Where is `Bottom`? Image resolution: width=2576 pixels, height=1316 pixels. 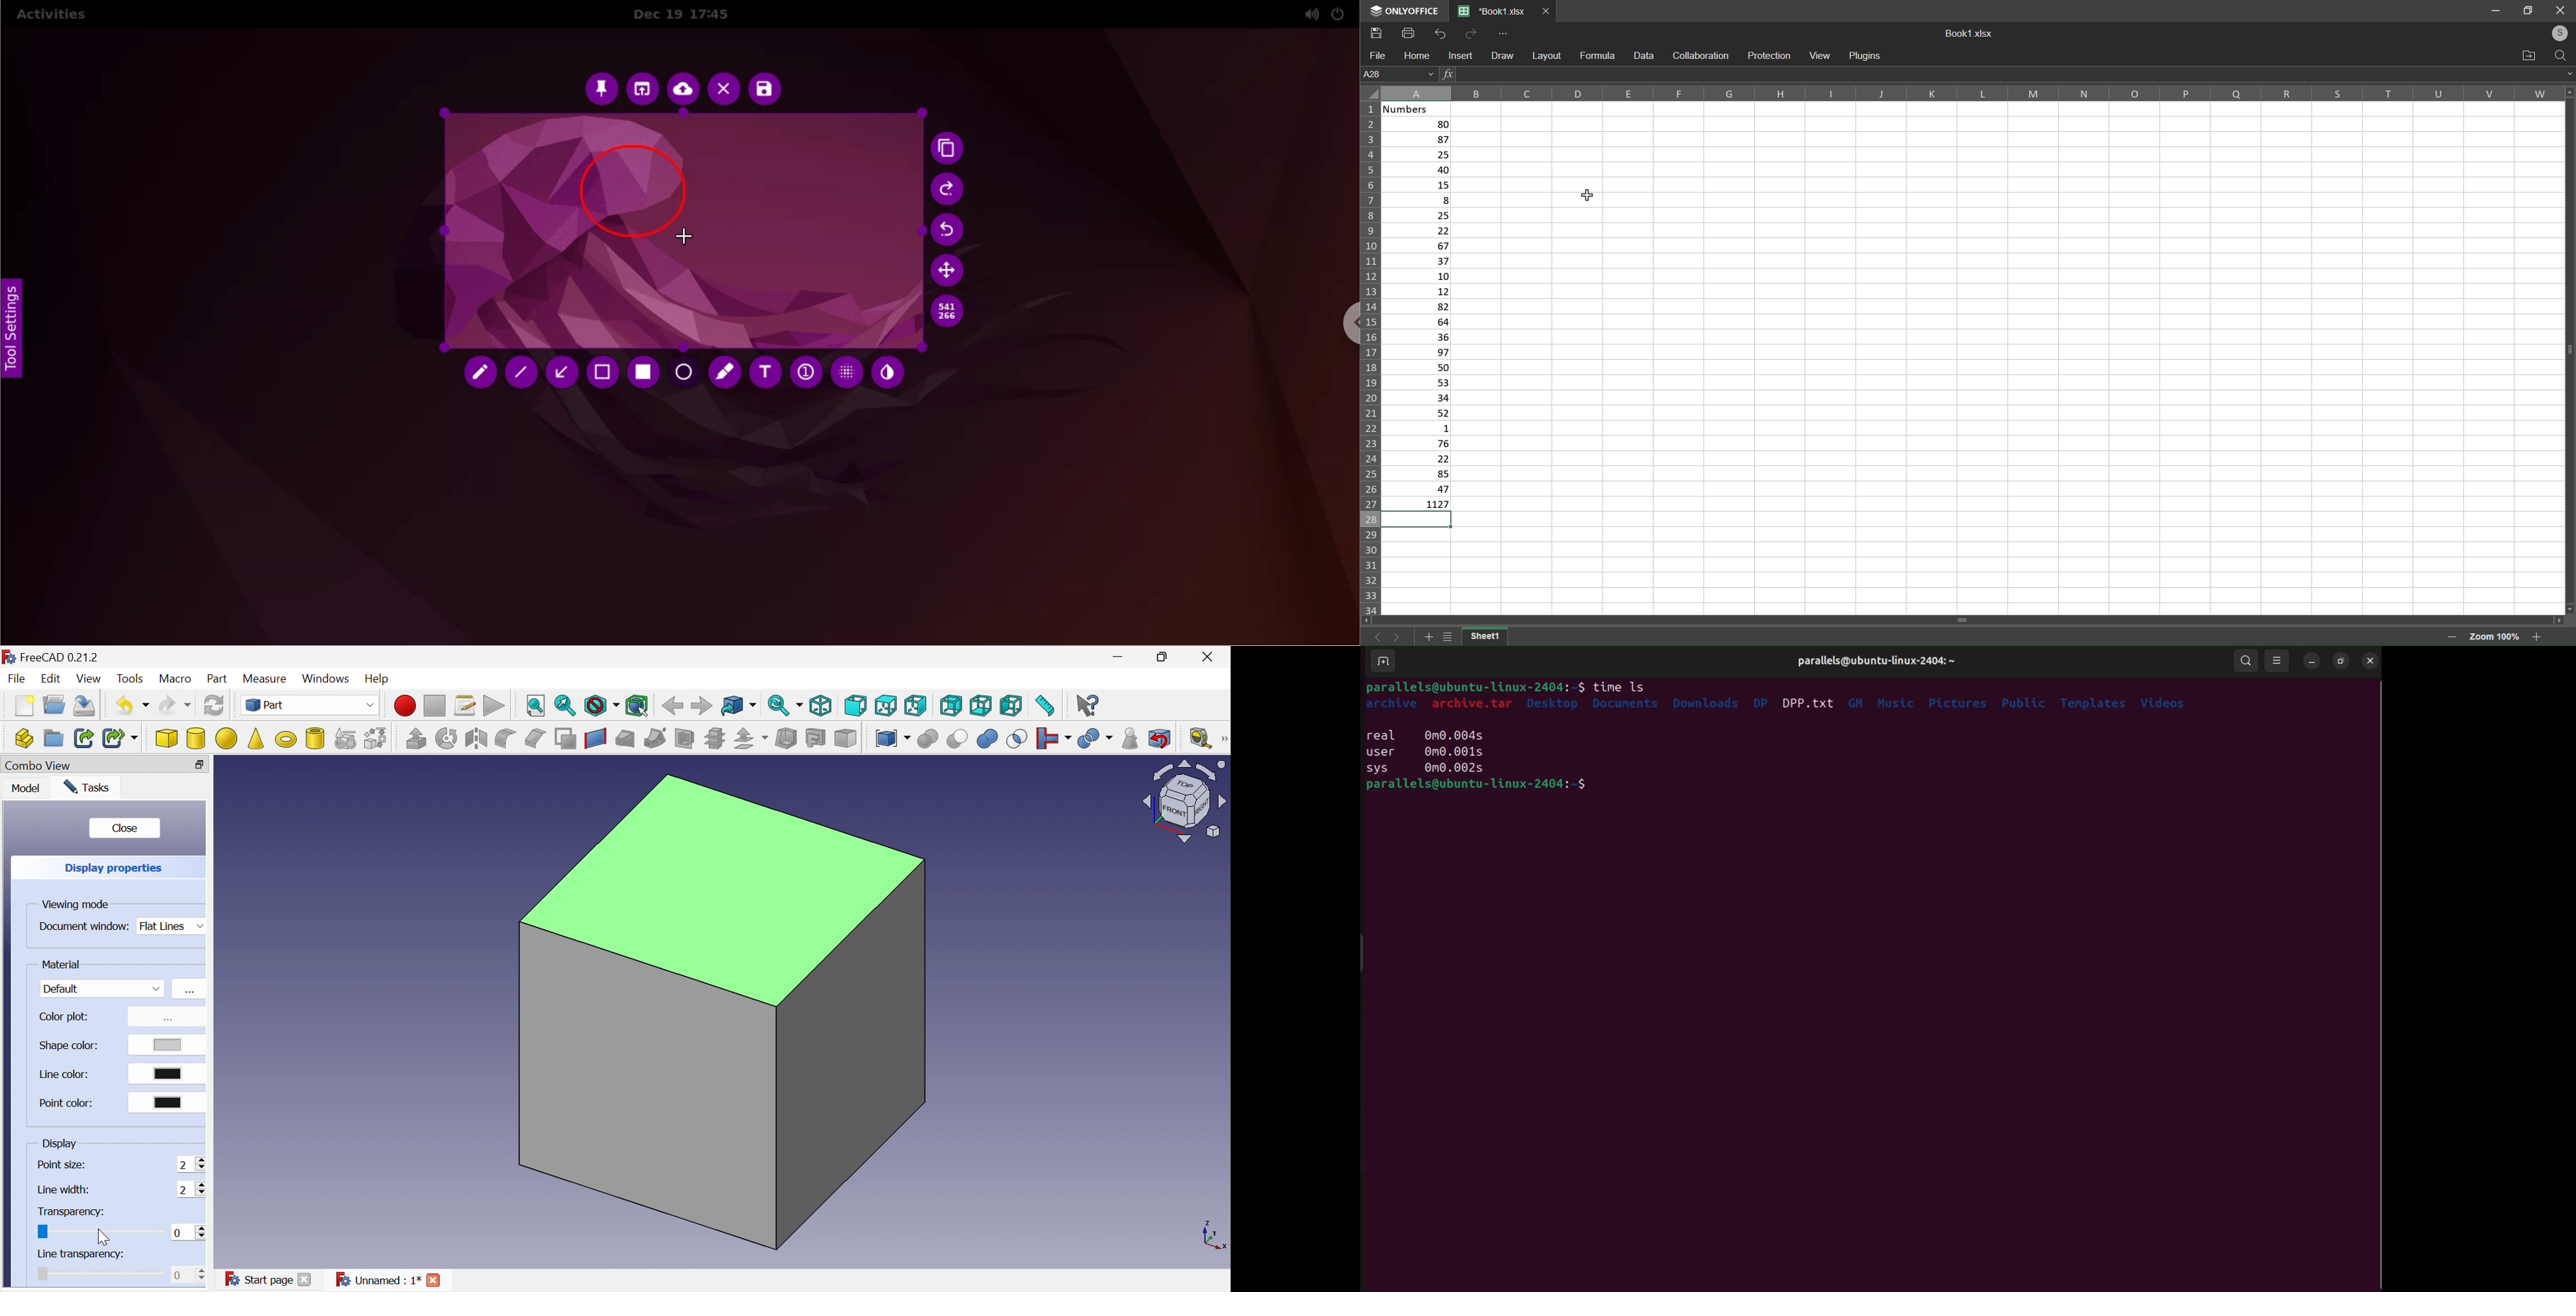
Bottom is located at coordinates (981, 705).